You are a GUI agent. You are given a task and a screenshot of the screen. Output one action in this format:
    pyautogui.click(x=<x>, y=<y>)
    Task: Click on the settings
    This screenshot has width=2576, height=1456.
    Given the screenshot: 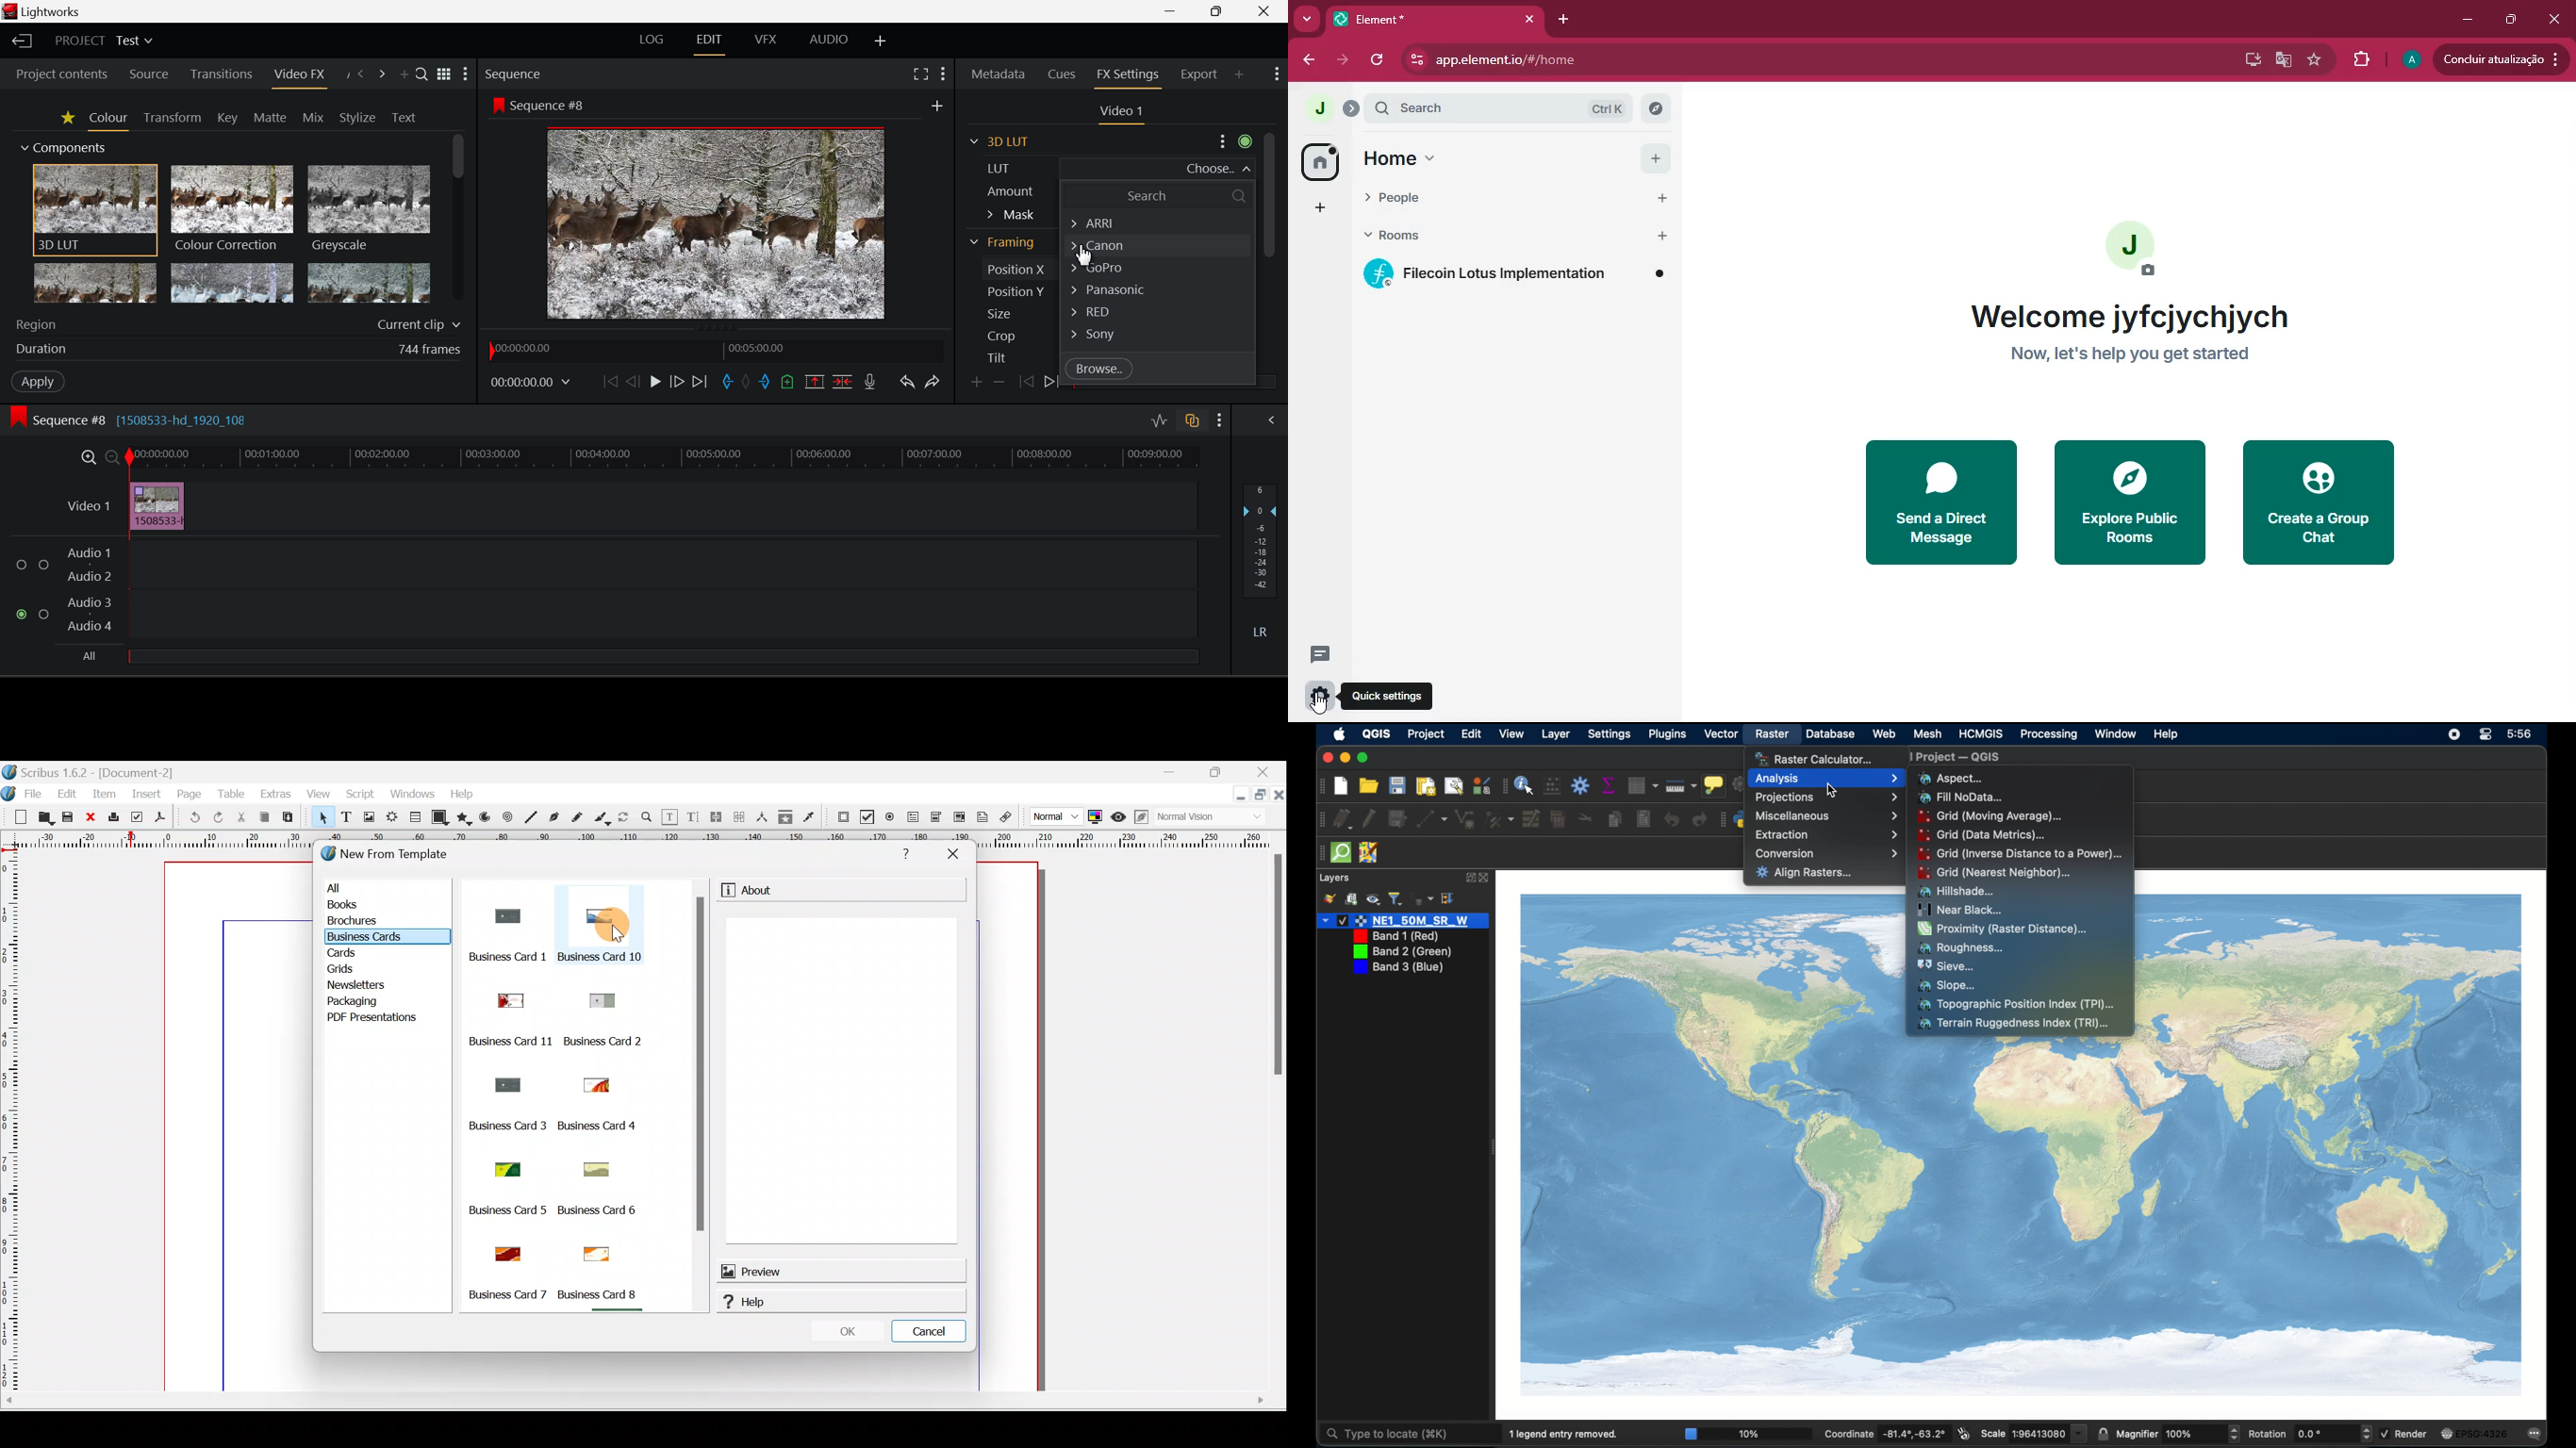 What is the action you would take?
    pyautogui.click(x=1609, y=734)
    